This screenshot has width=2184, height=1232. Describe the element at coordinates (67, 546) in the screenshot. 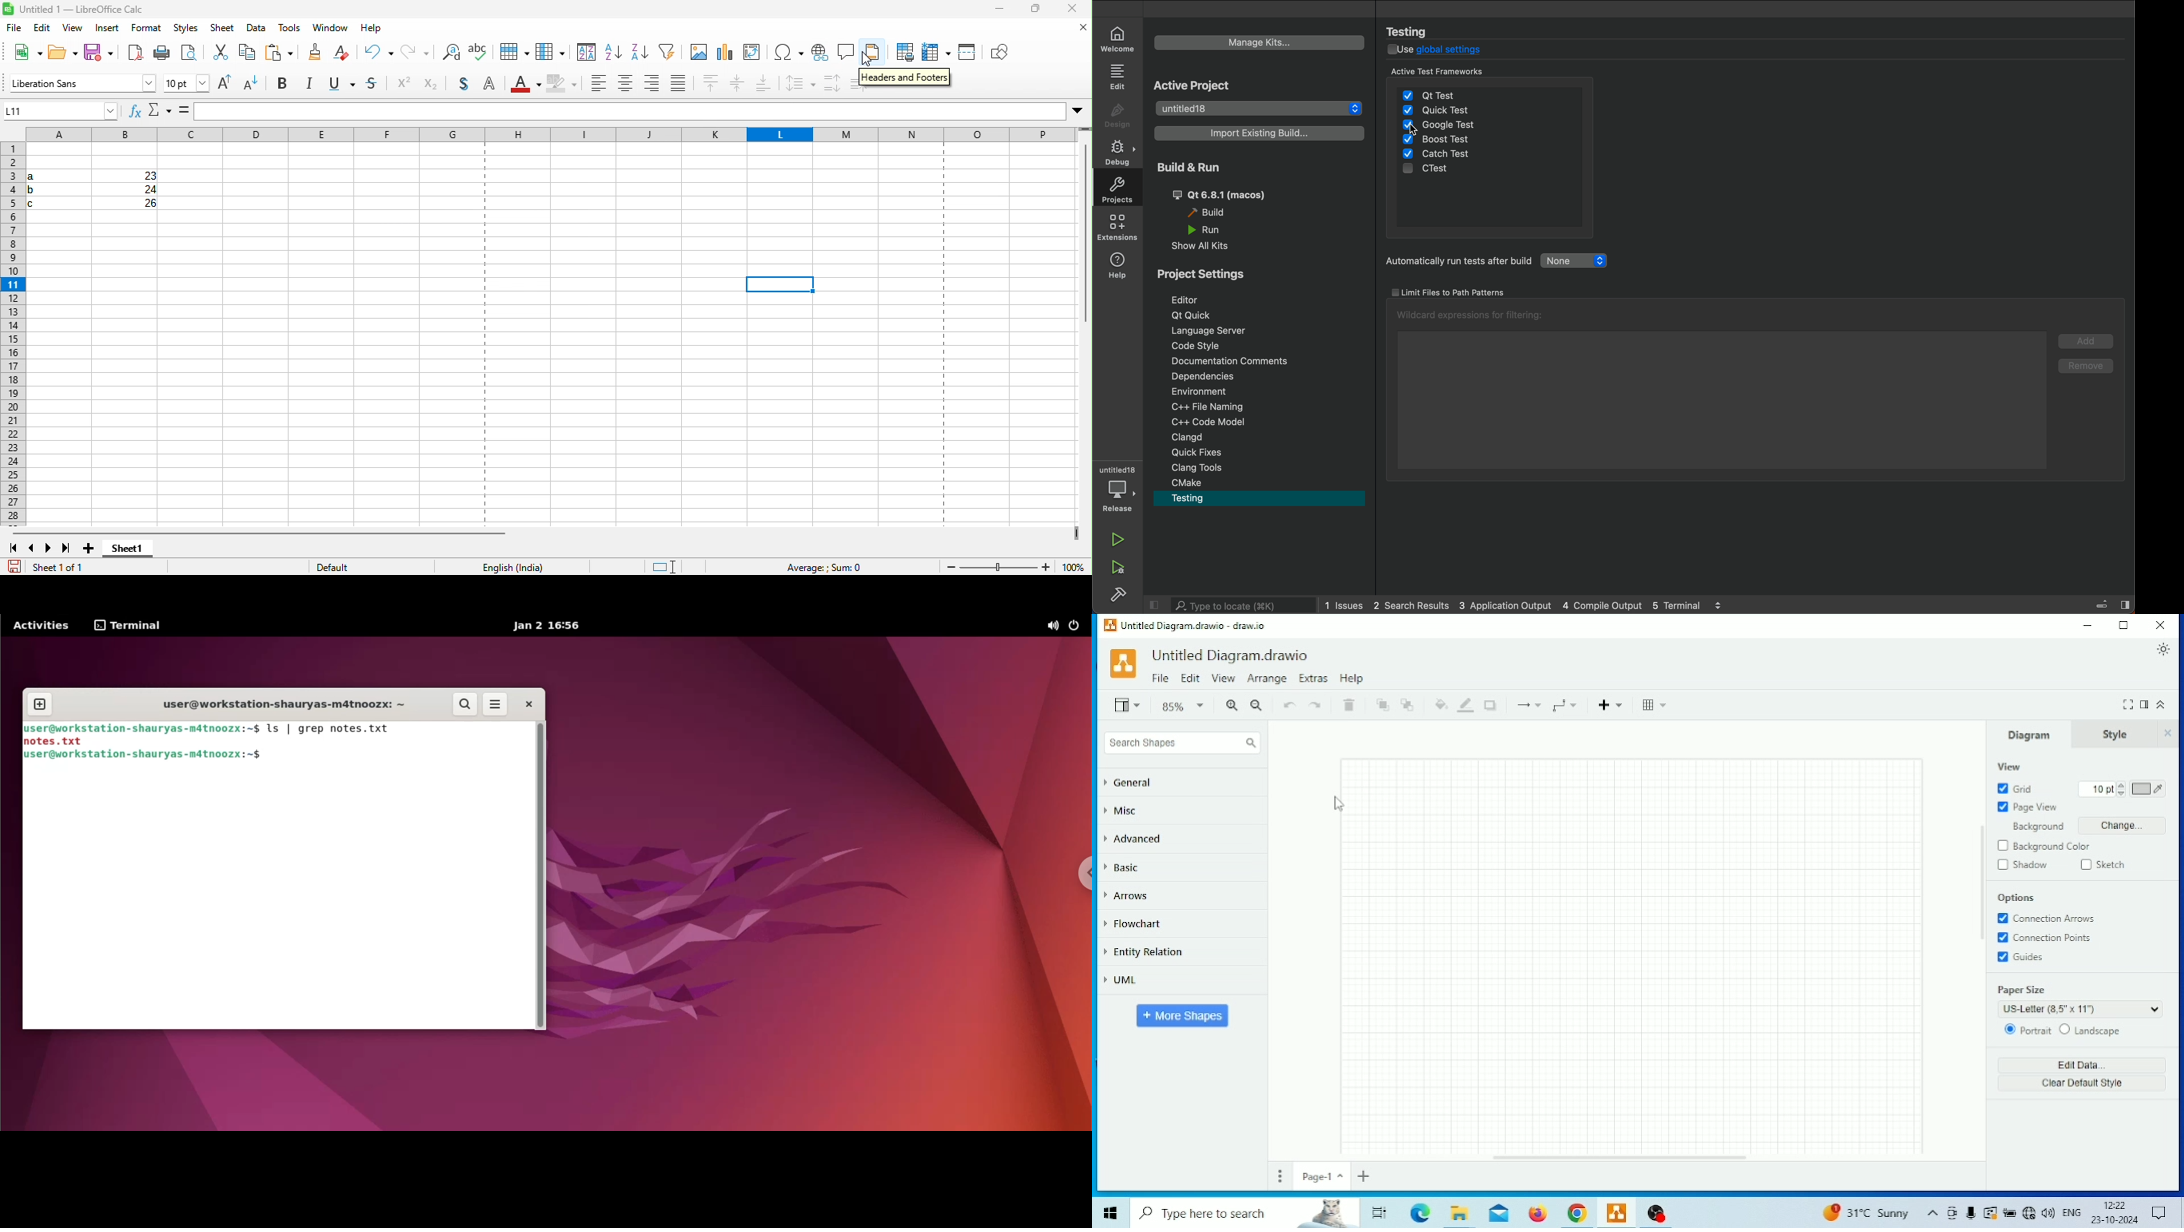

I see `last sheet` at that location.